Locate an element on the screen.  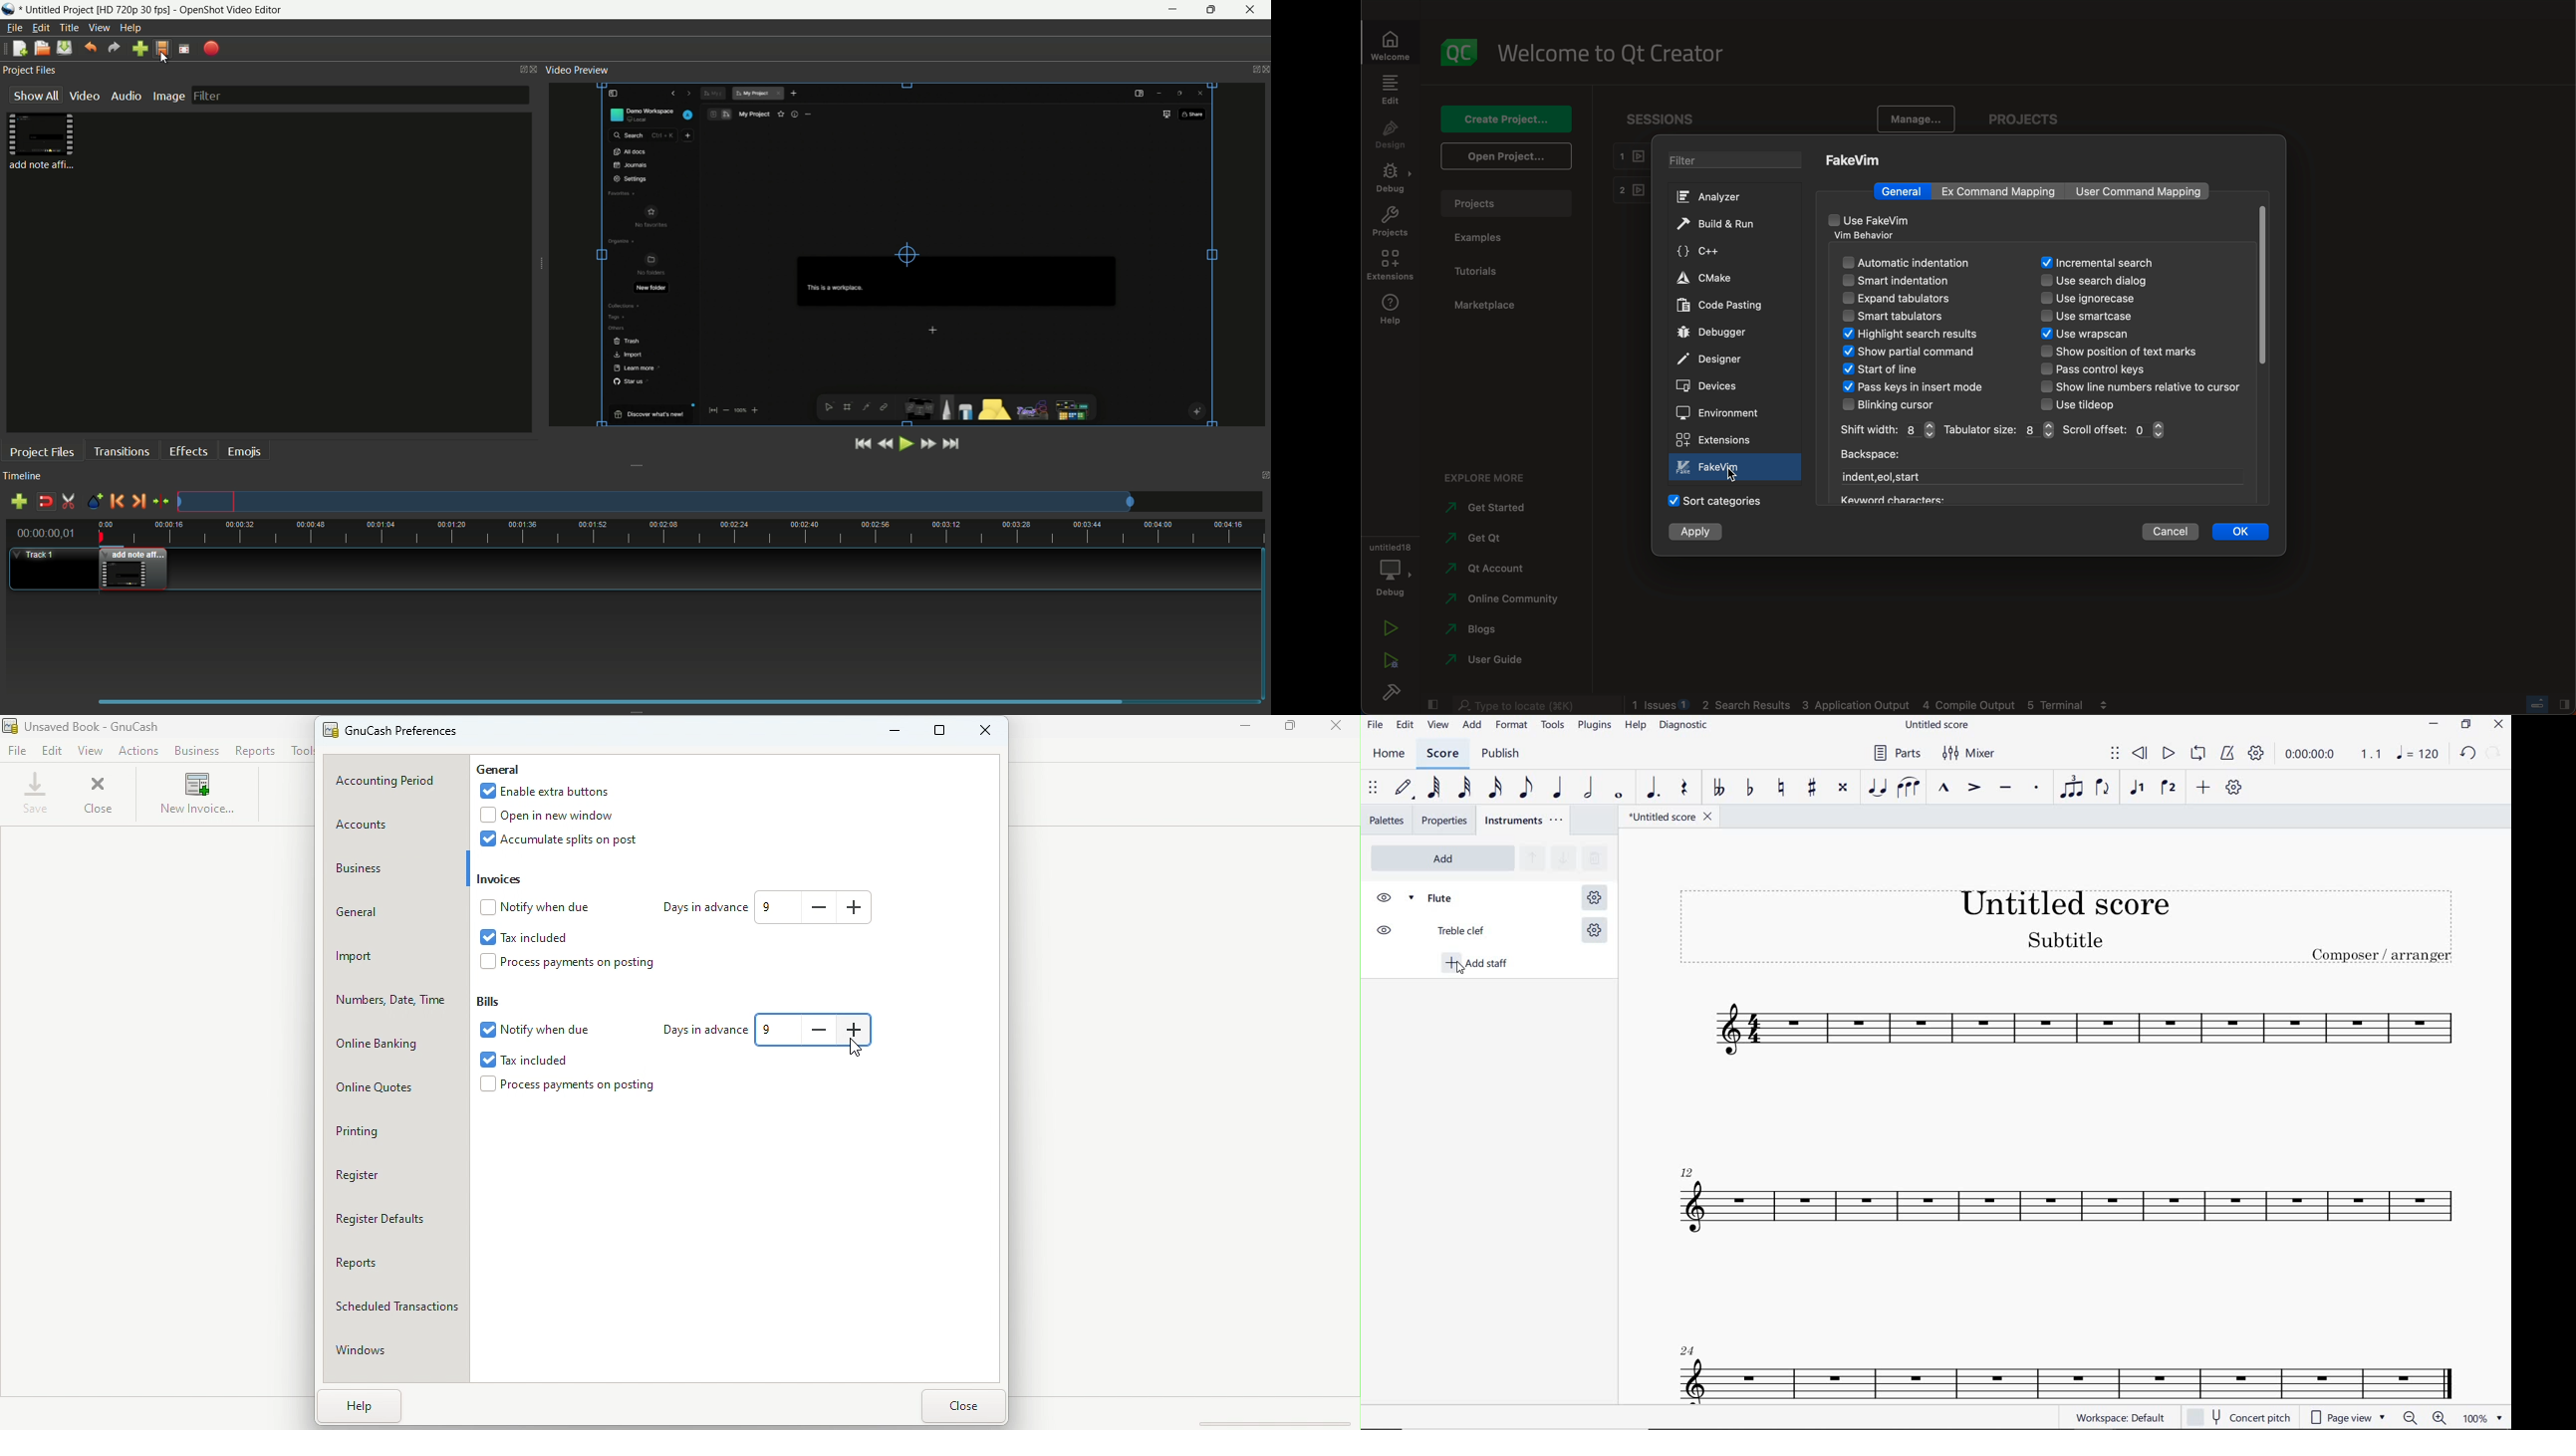
tiledop is located at coordinates (2086, 405).